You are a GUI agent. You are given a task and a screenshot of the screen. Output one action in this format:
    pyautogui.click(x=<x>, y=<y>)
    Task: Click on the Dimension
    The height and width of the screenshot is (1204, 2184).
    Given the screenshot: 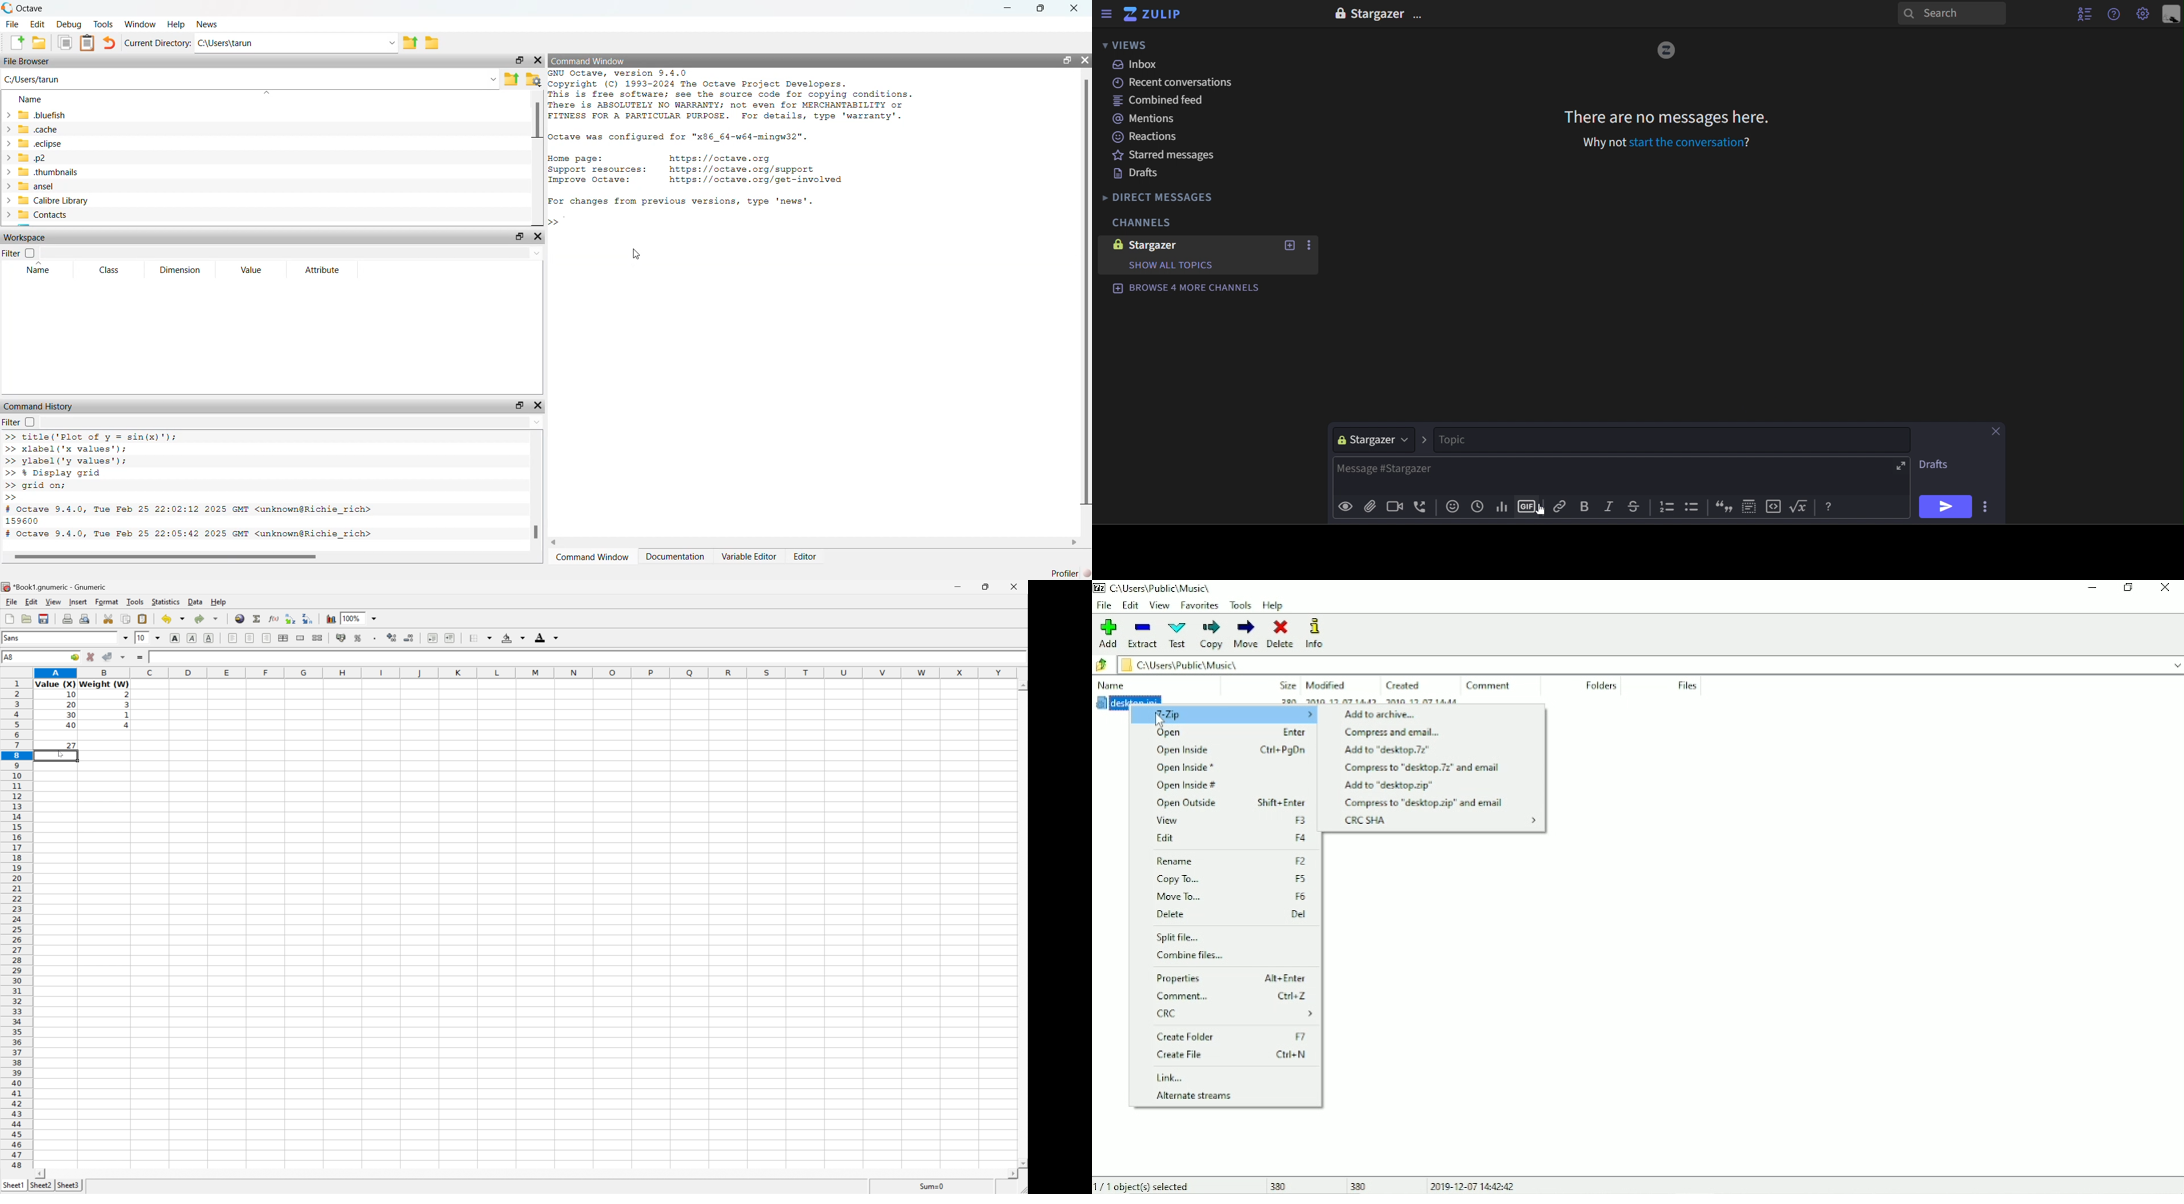 What is the action you would take?
    pyautogui.click(x=180, y=270)
    